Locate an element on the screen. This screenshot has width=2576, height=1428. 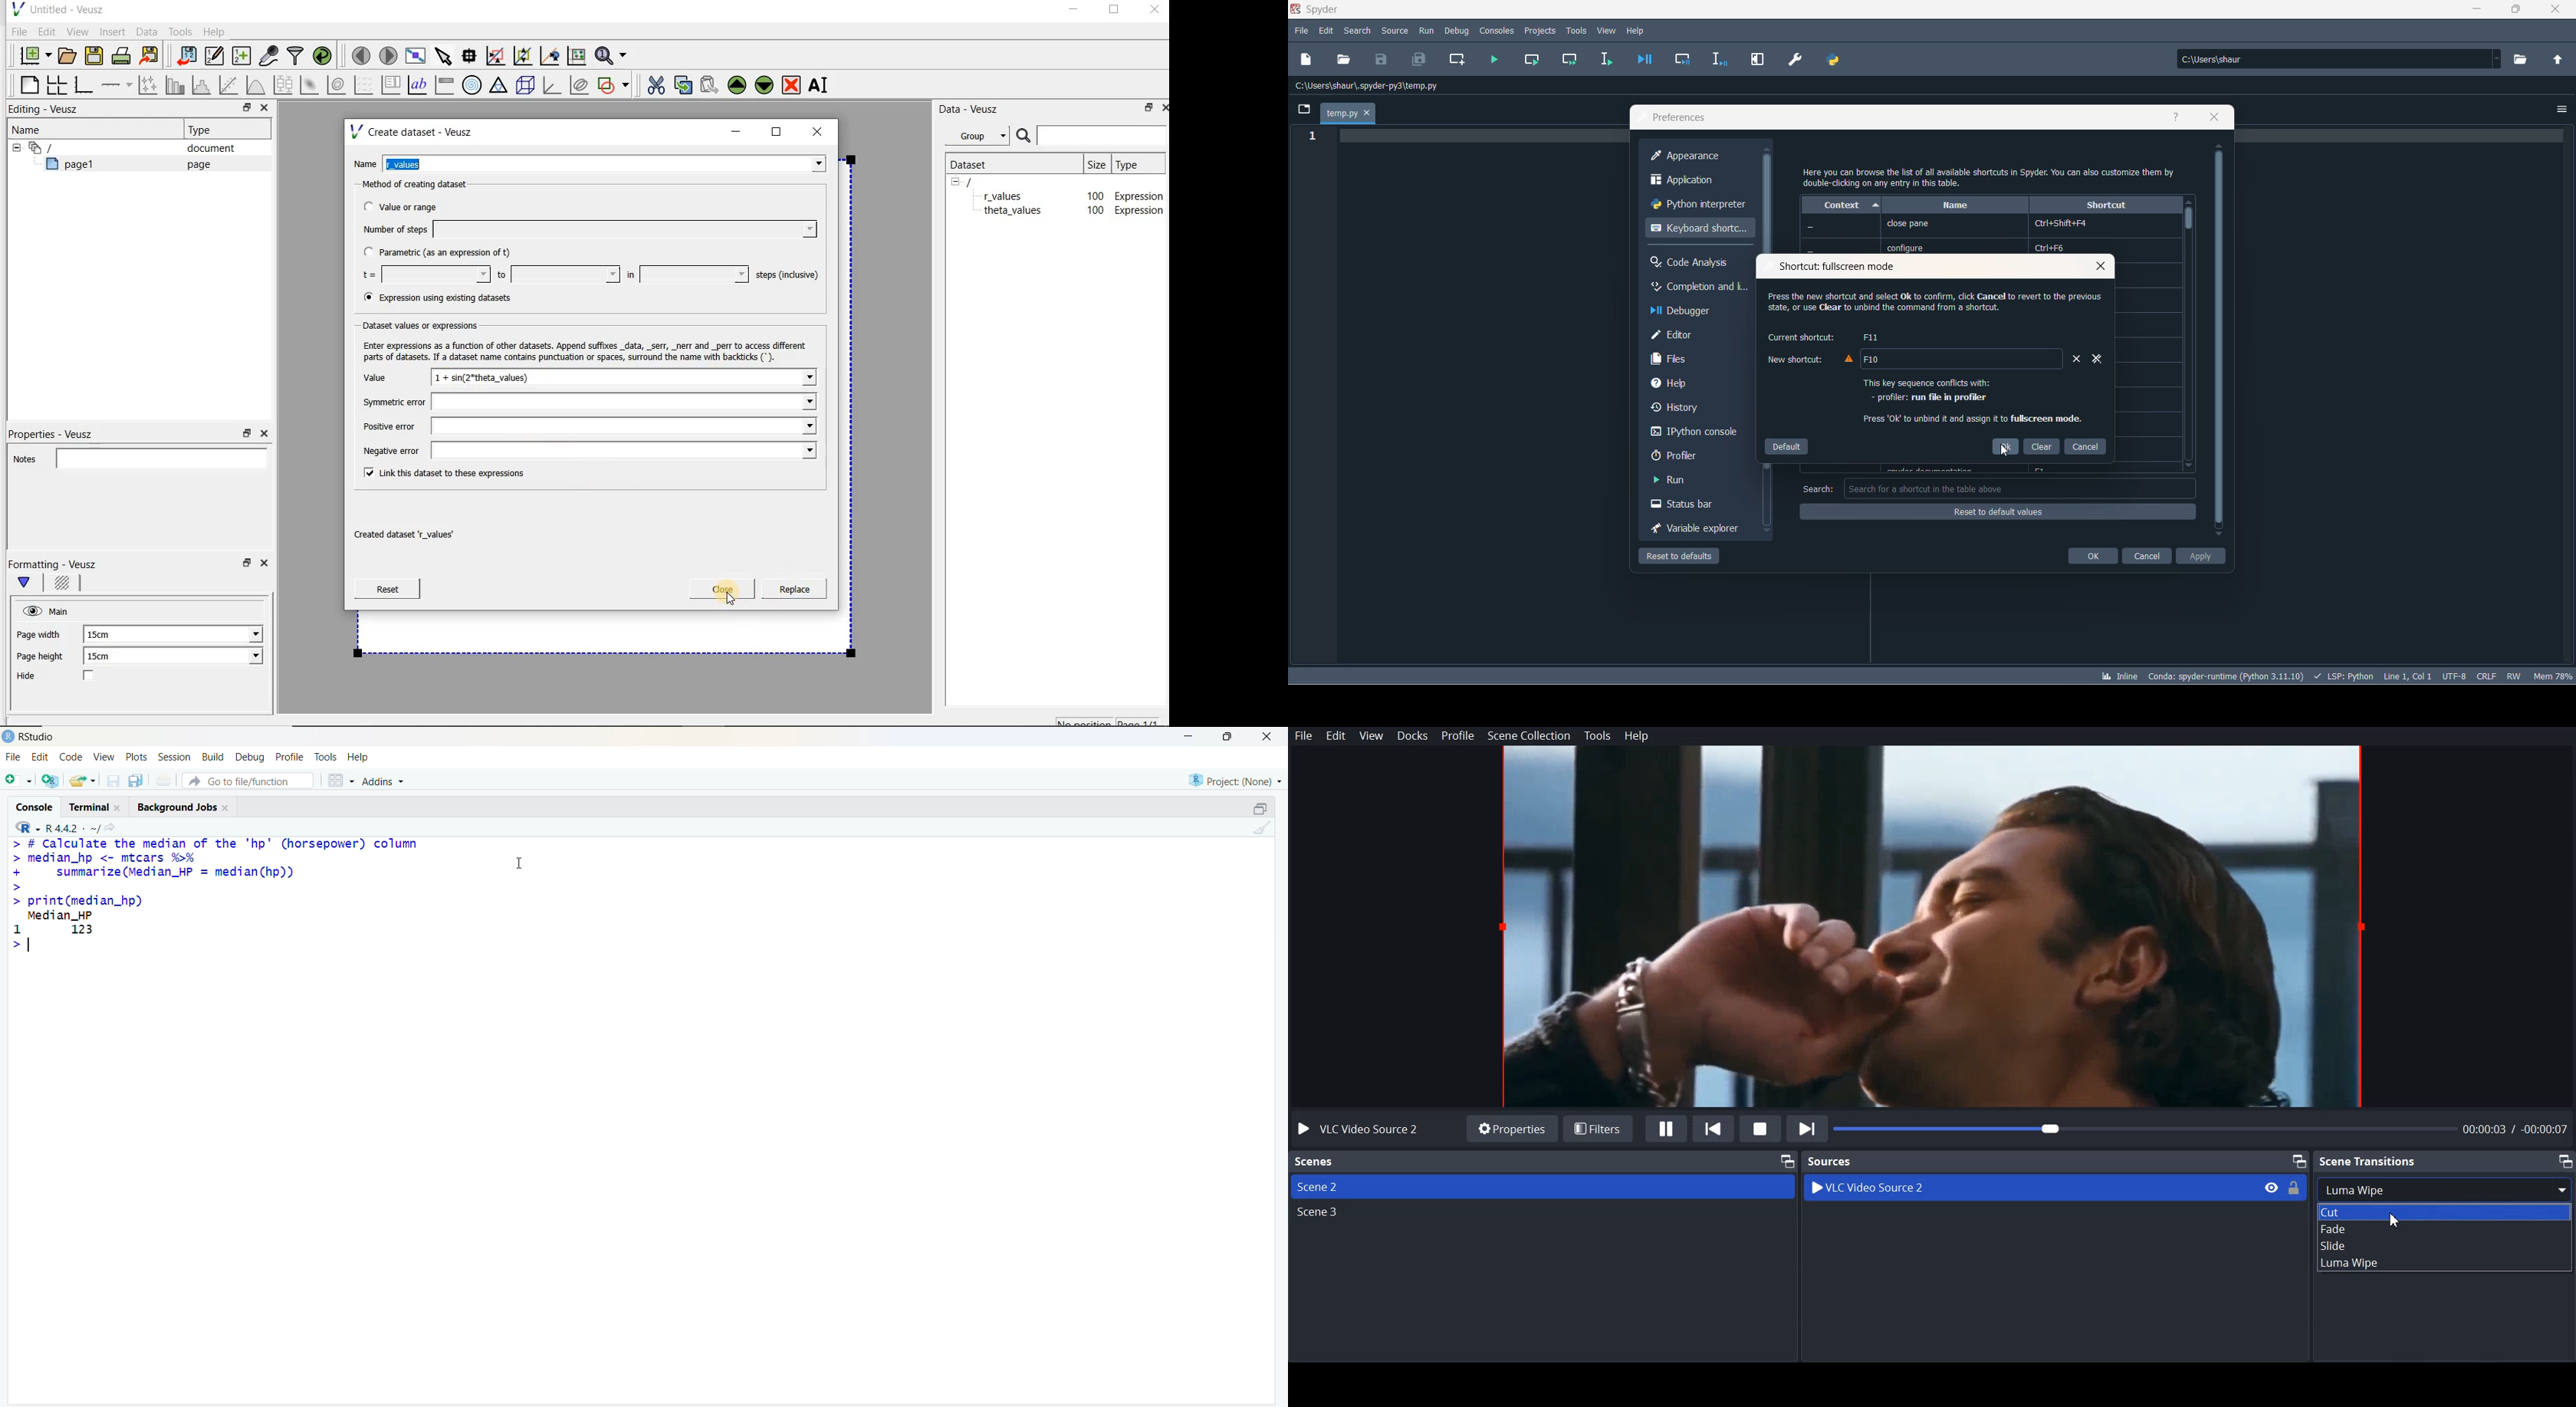
text is located at coordinates (1927, 306).